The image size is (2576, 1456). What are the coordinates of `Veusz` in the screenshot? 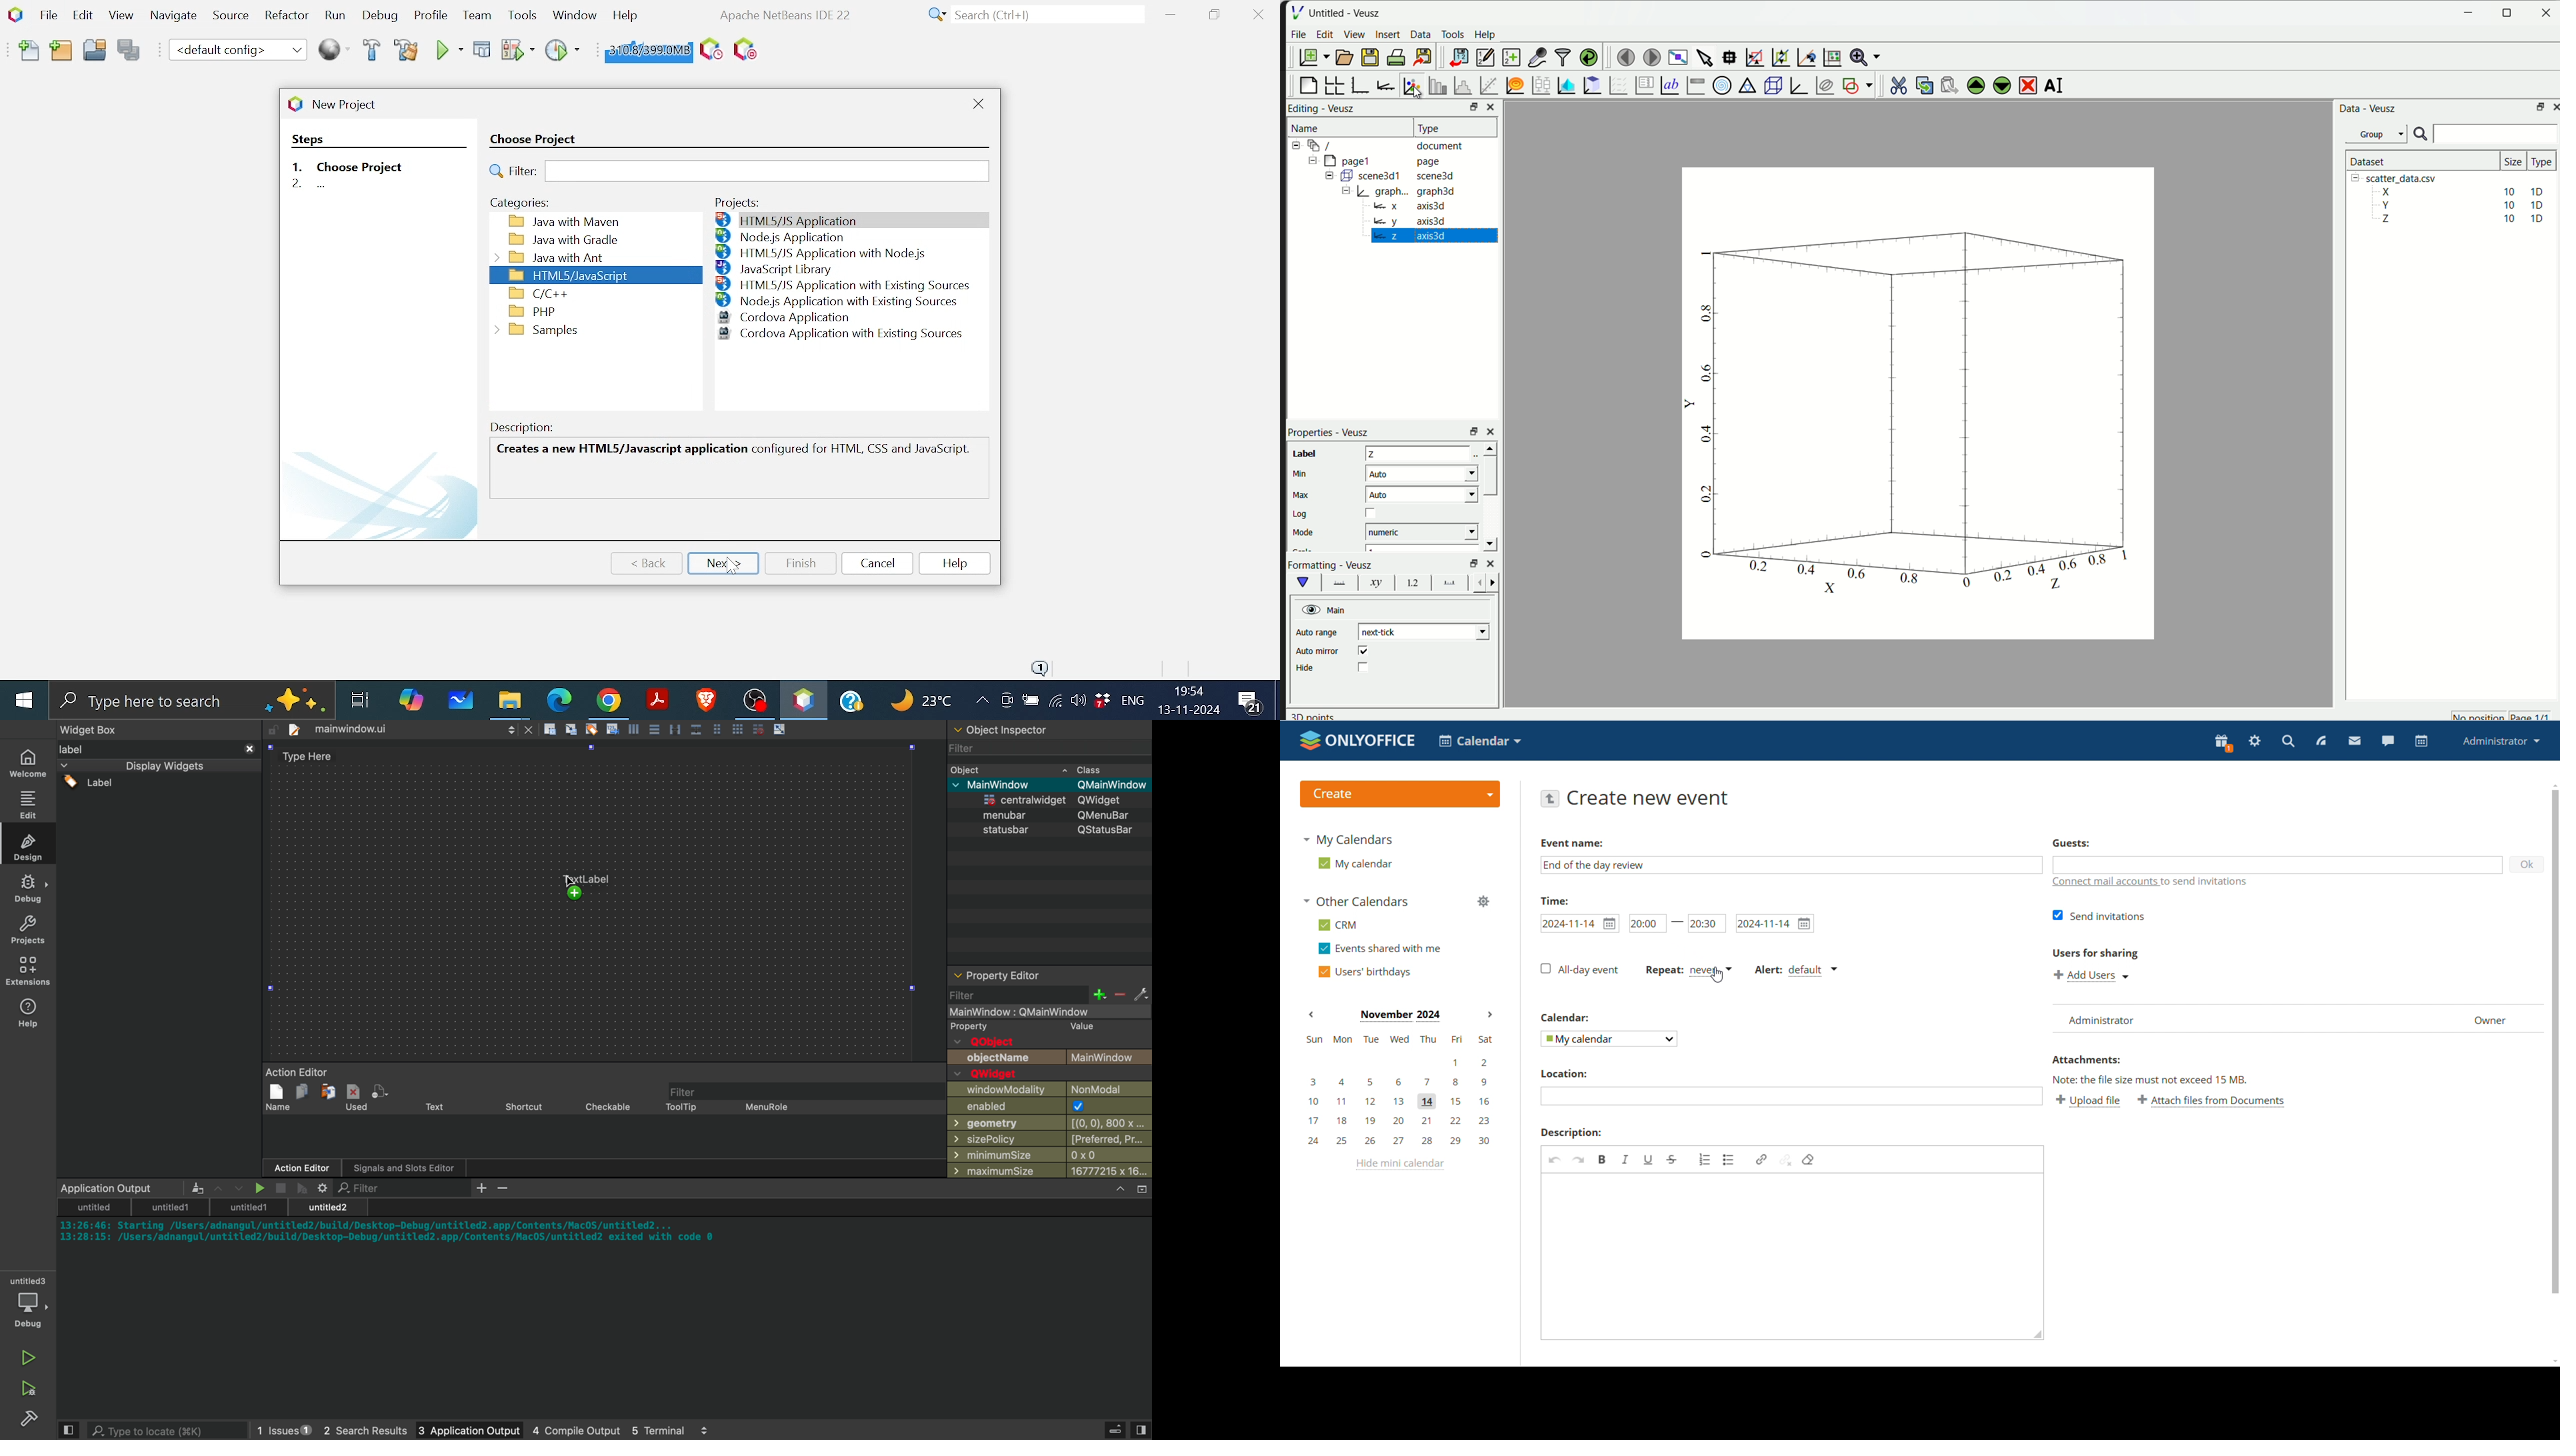 It's located at (1343, 107).